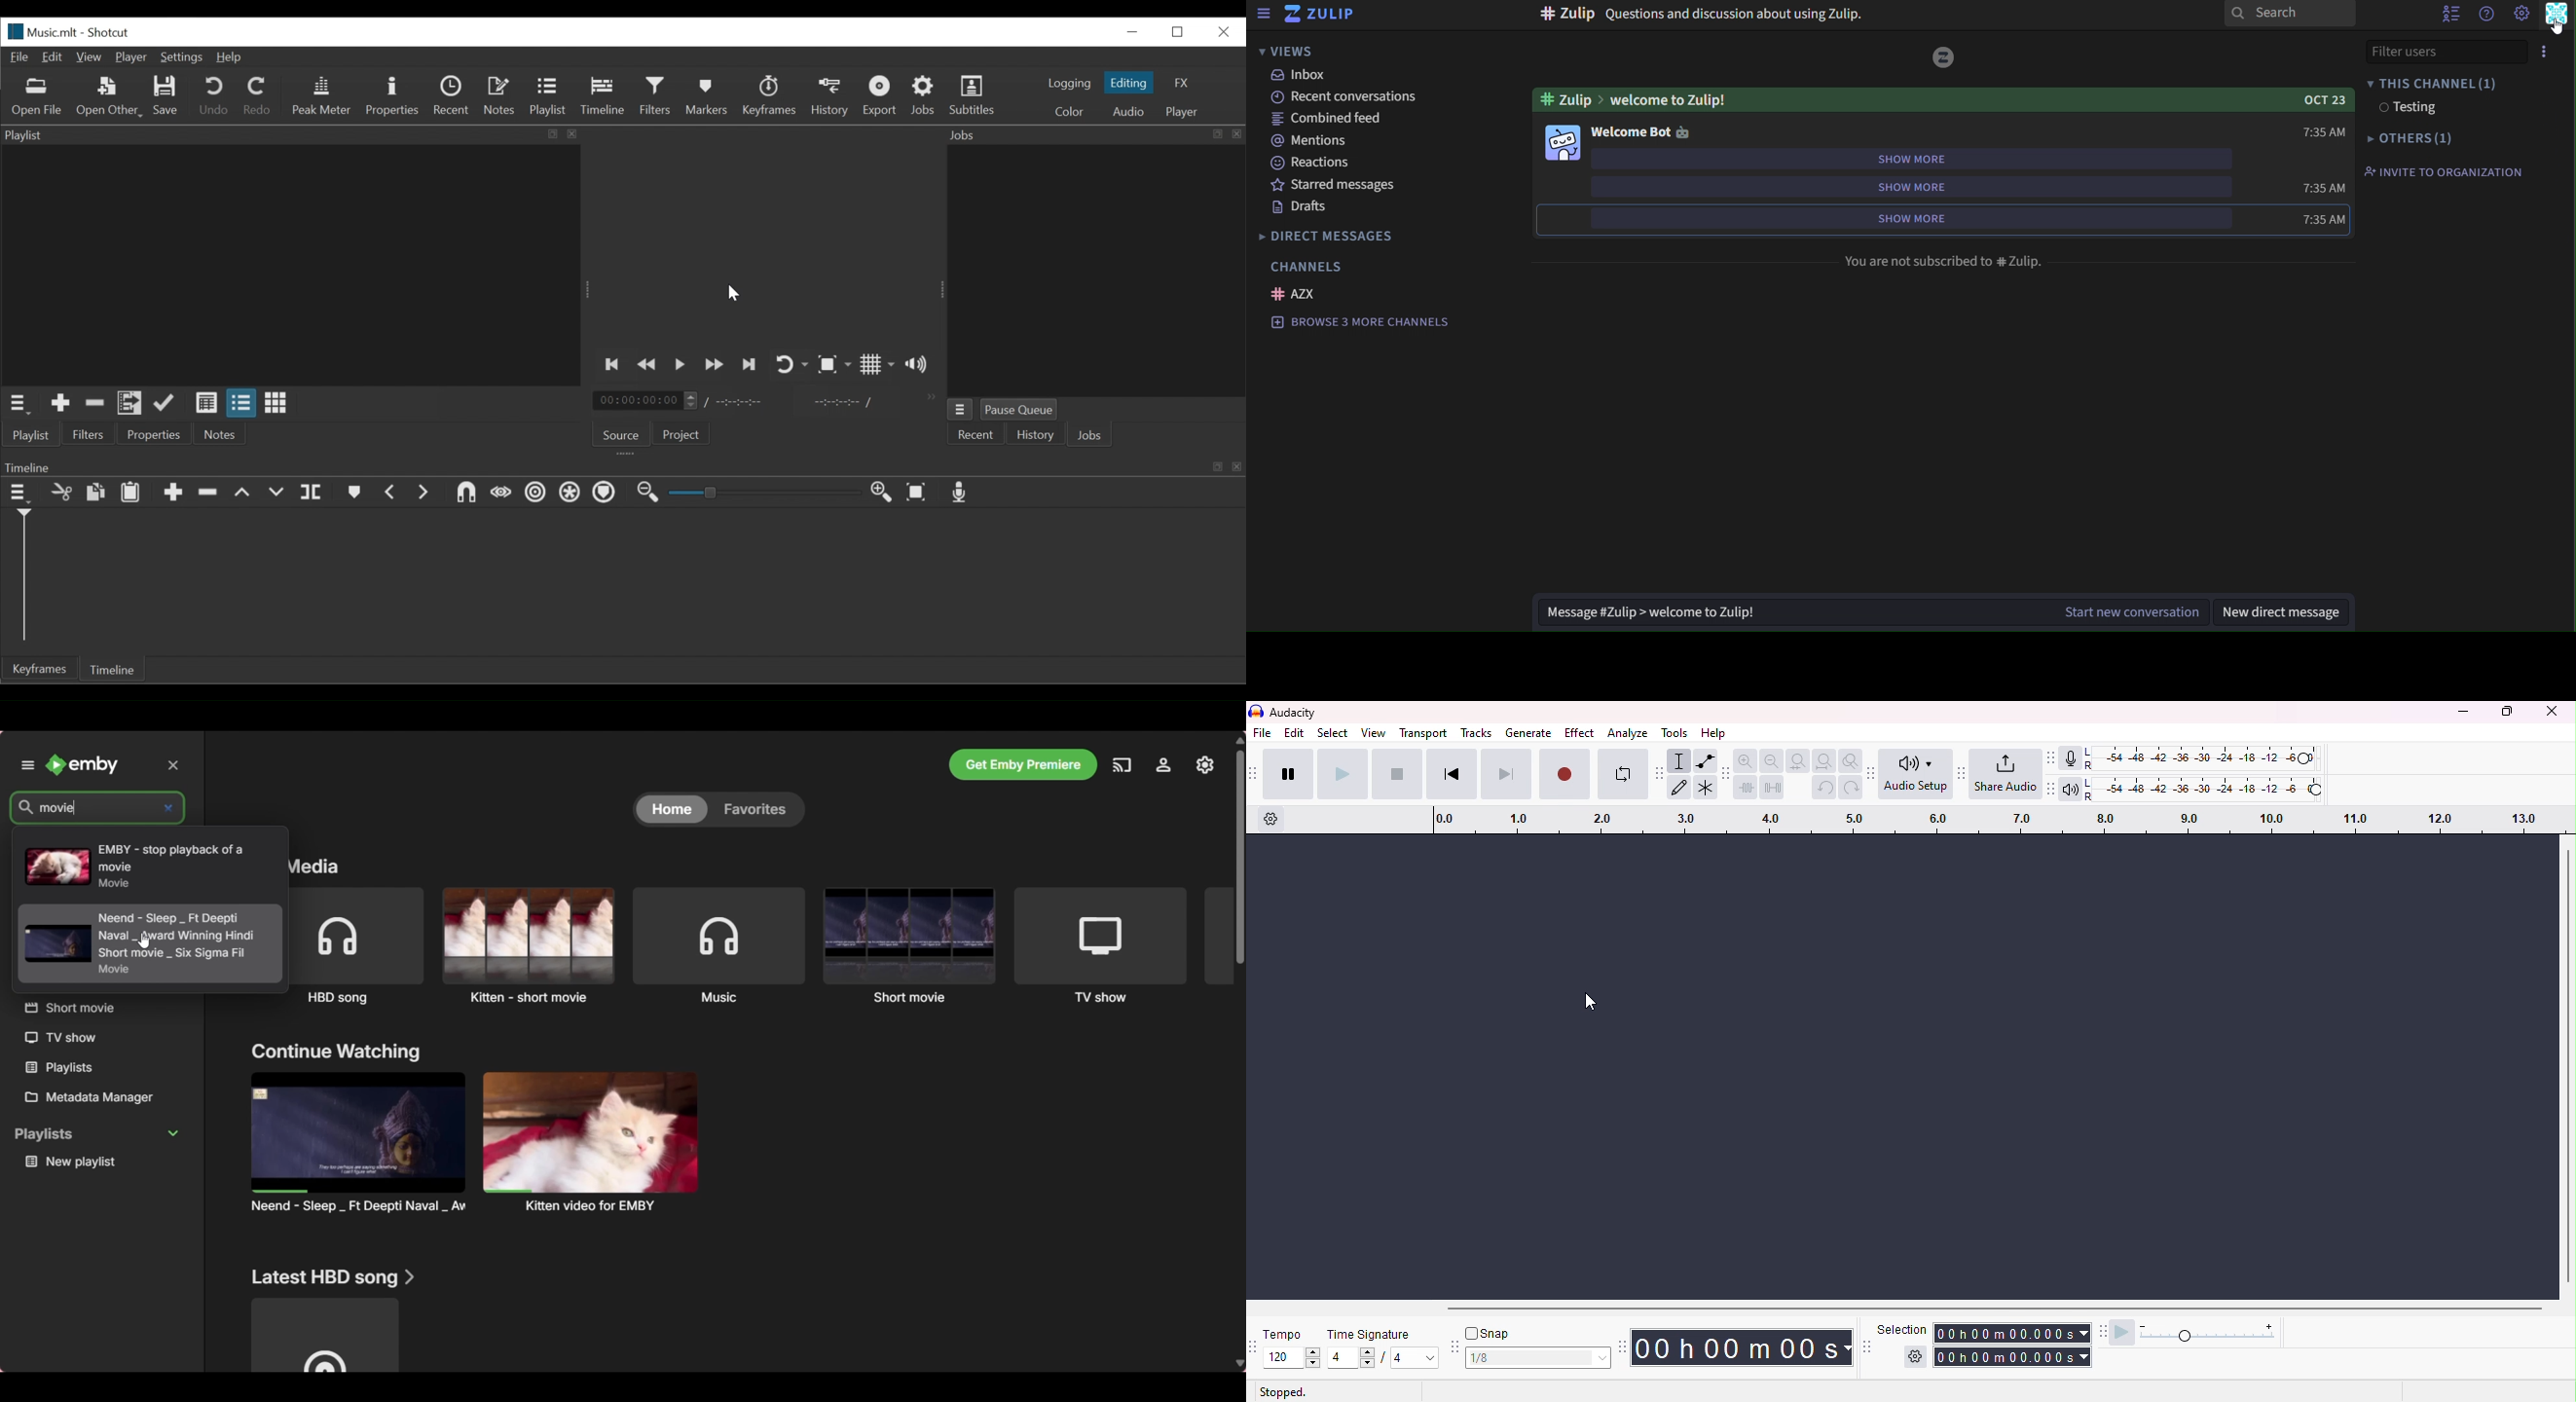  I want to click on Jobs menu, so click(960, 408).